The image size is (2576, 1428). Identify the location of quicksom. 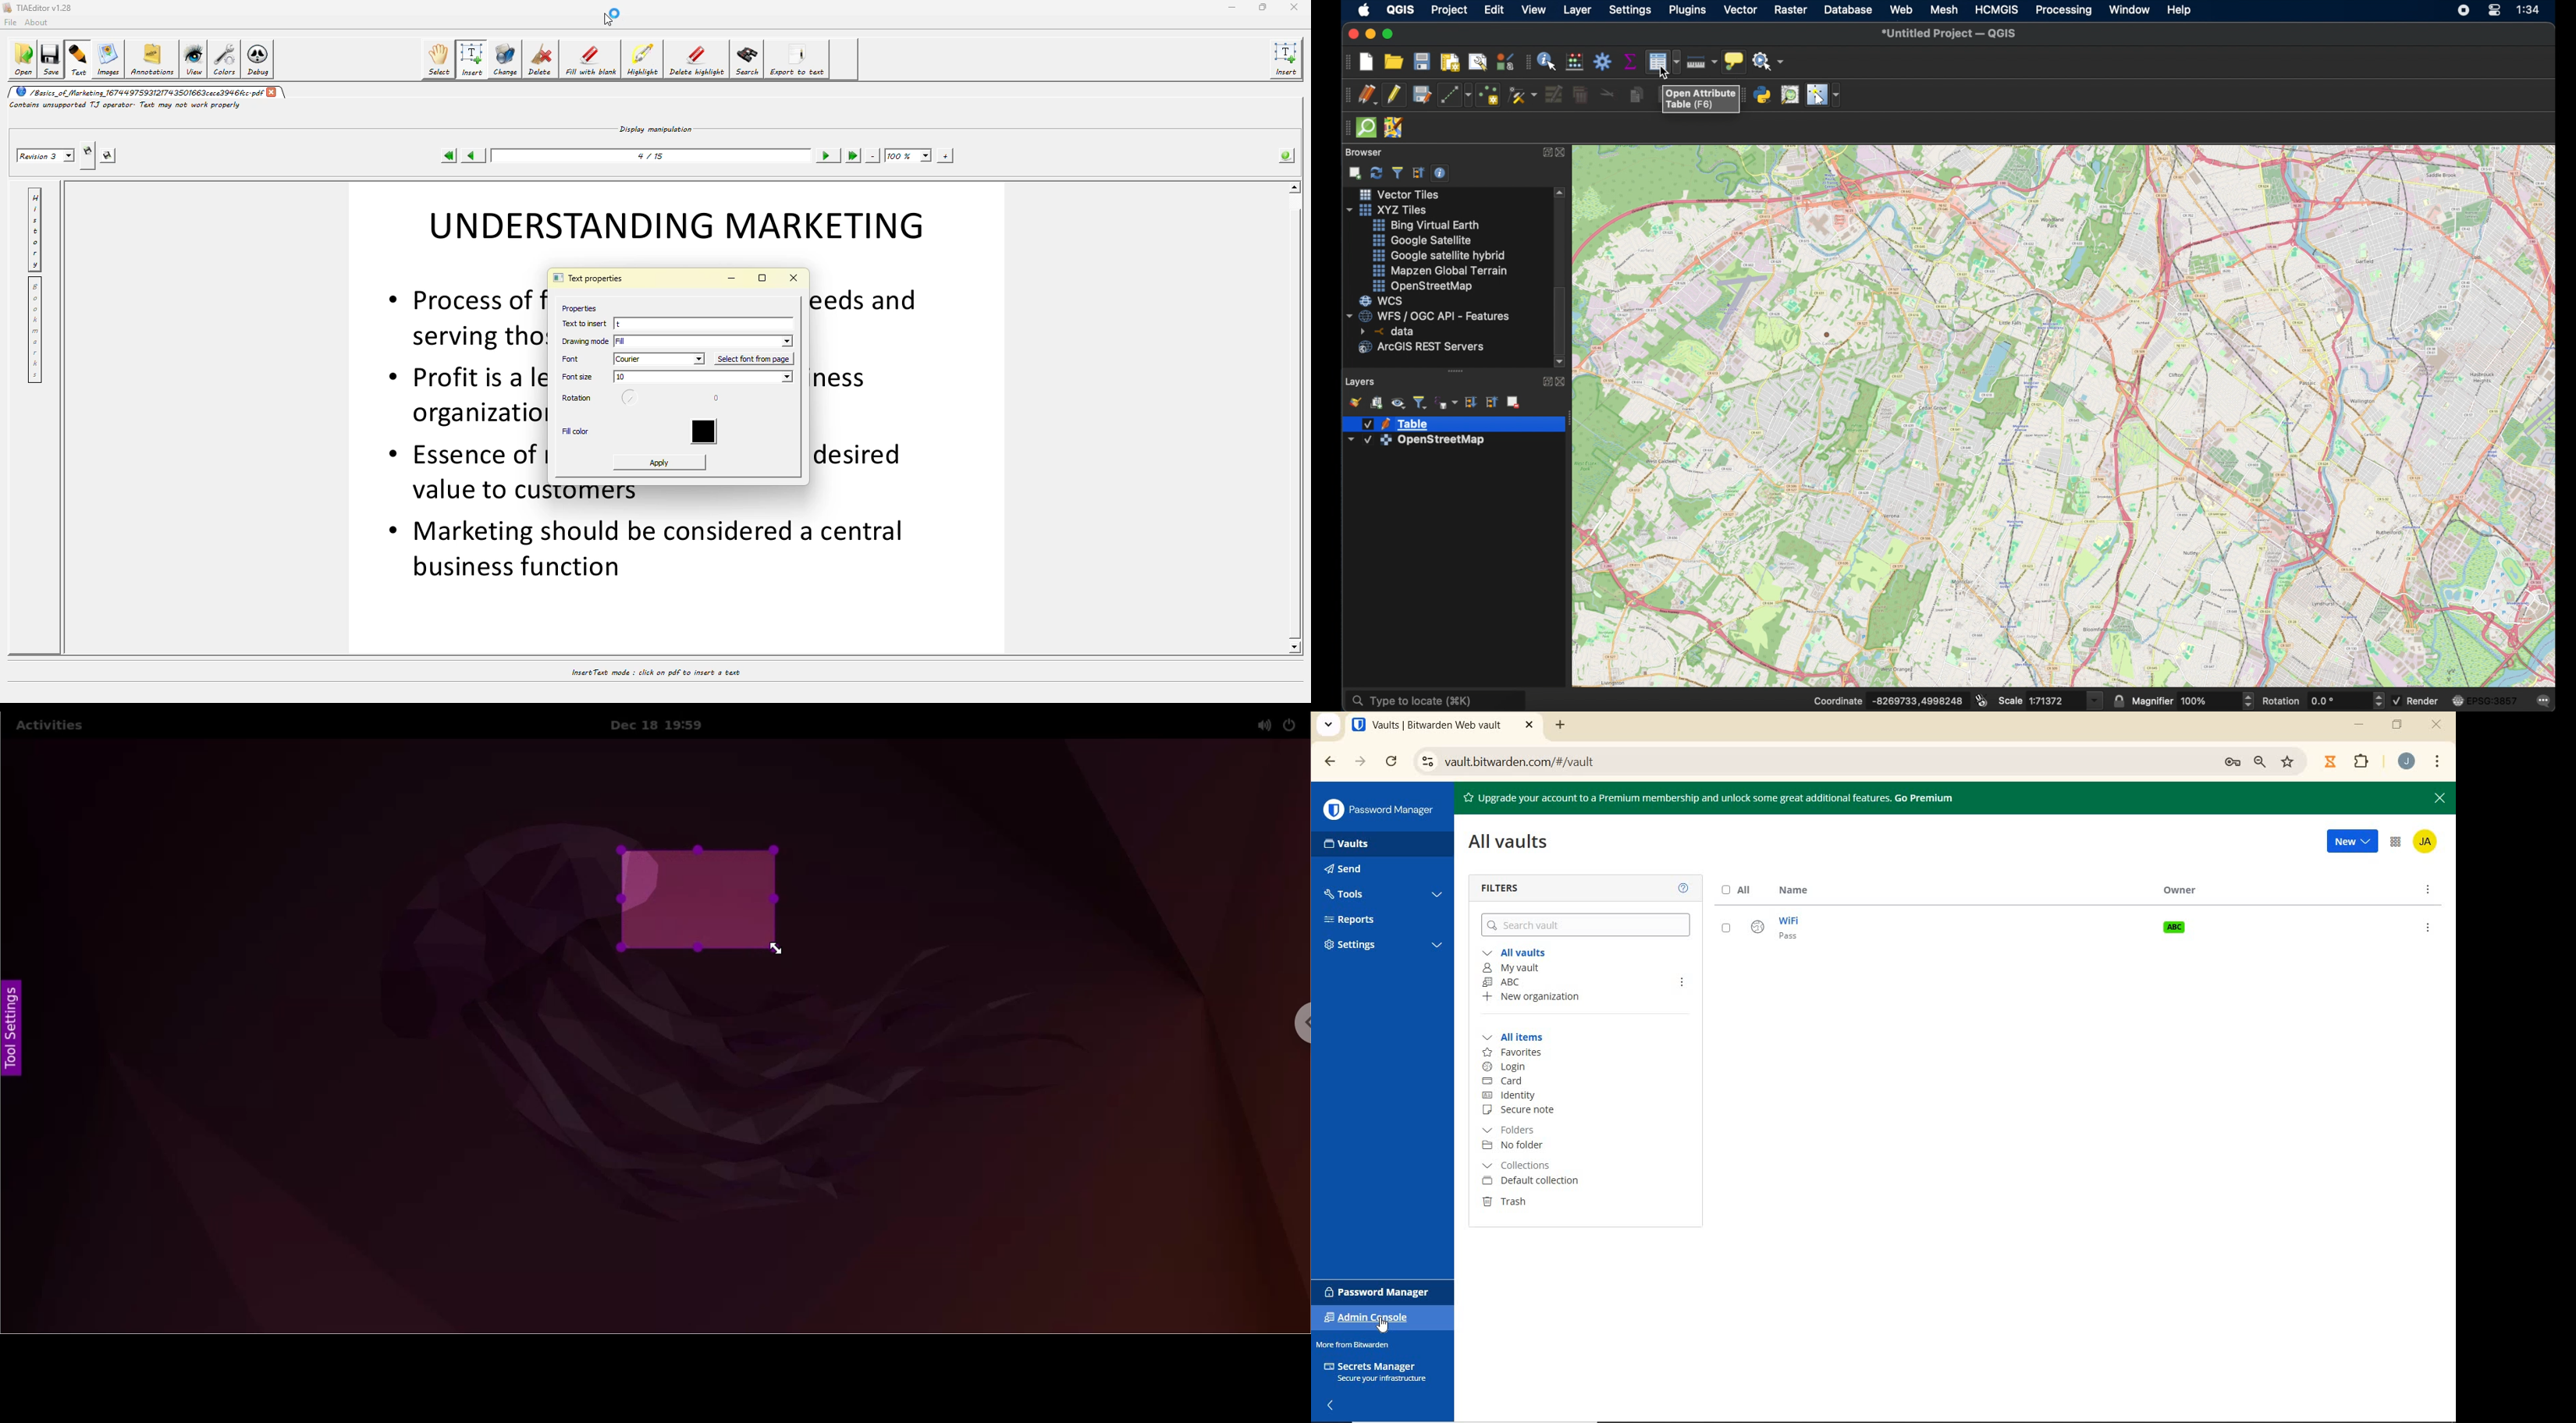
(1367, 127).